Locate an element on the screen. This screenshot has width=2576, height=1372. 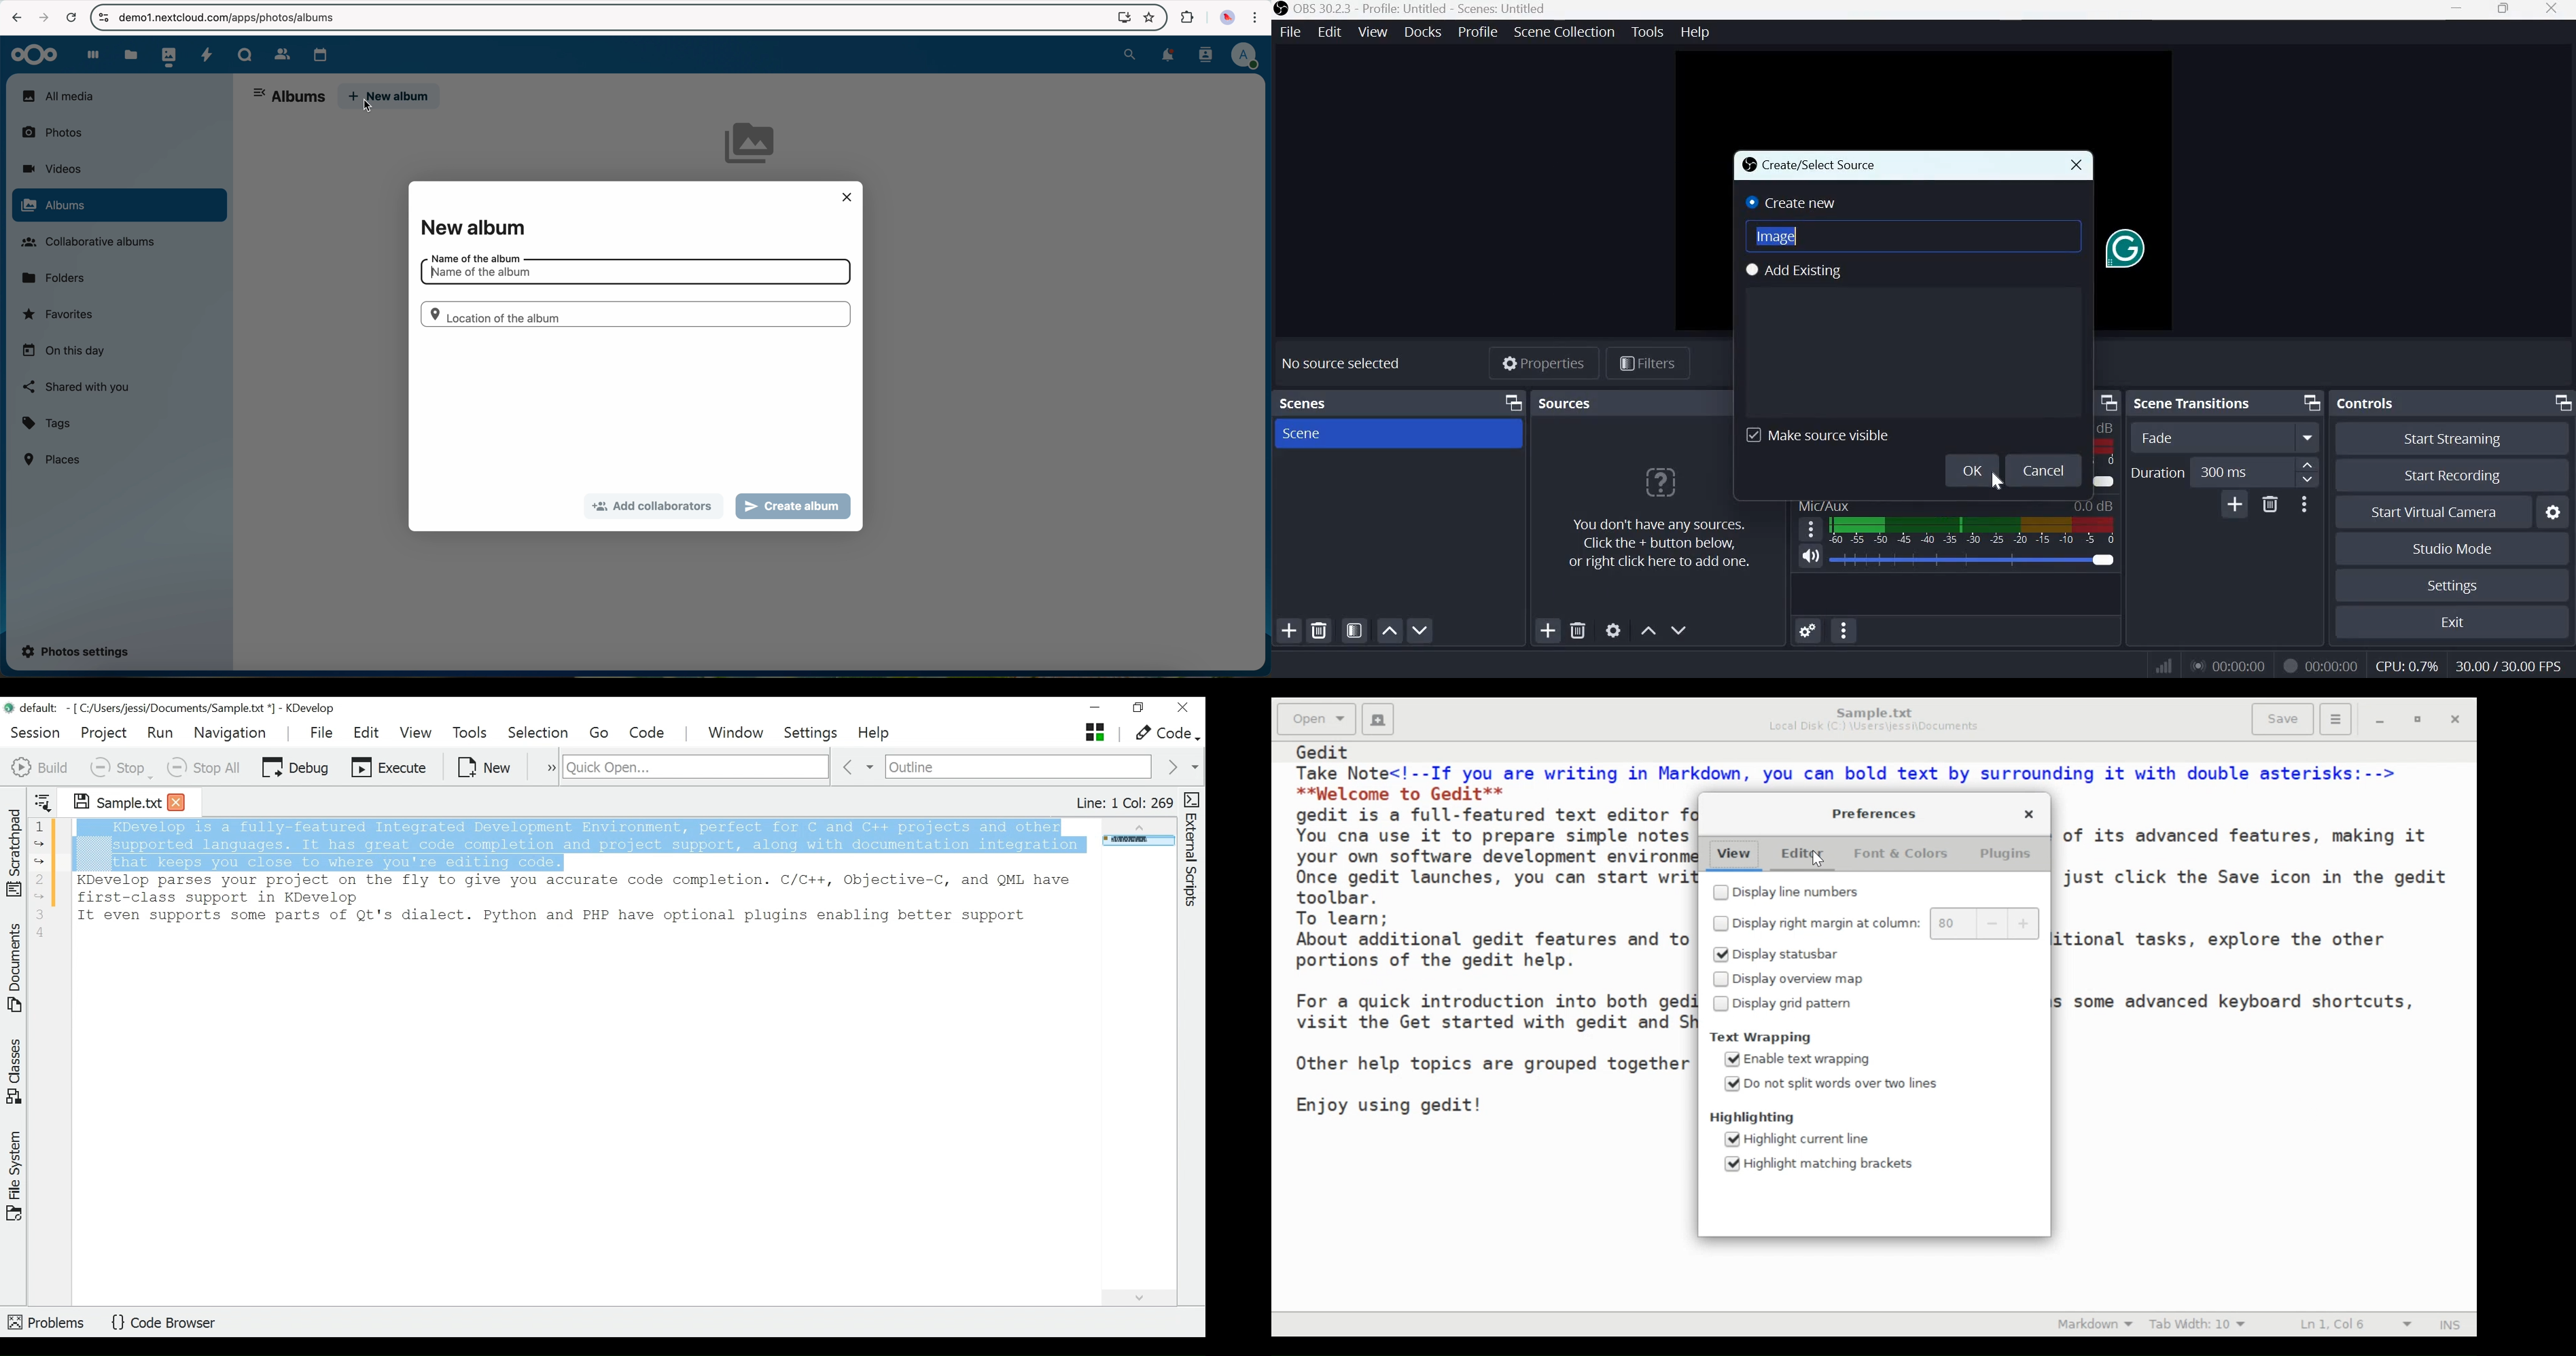
Properties is located at coordinates (1542, 363).